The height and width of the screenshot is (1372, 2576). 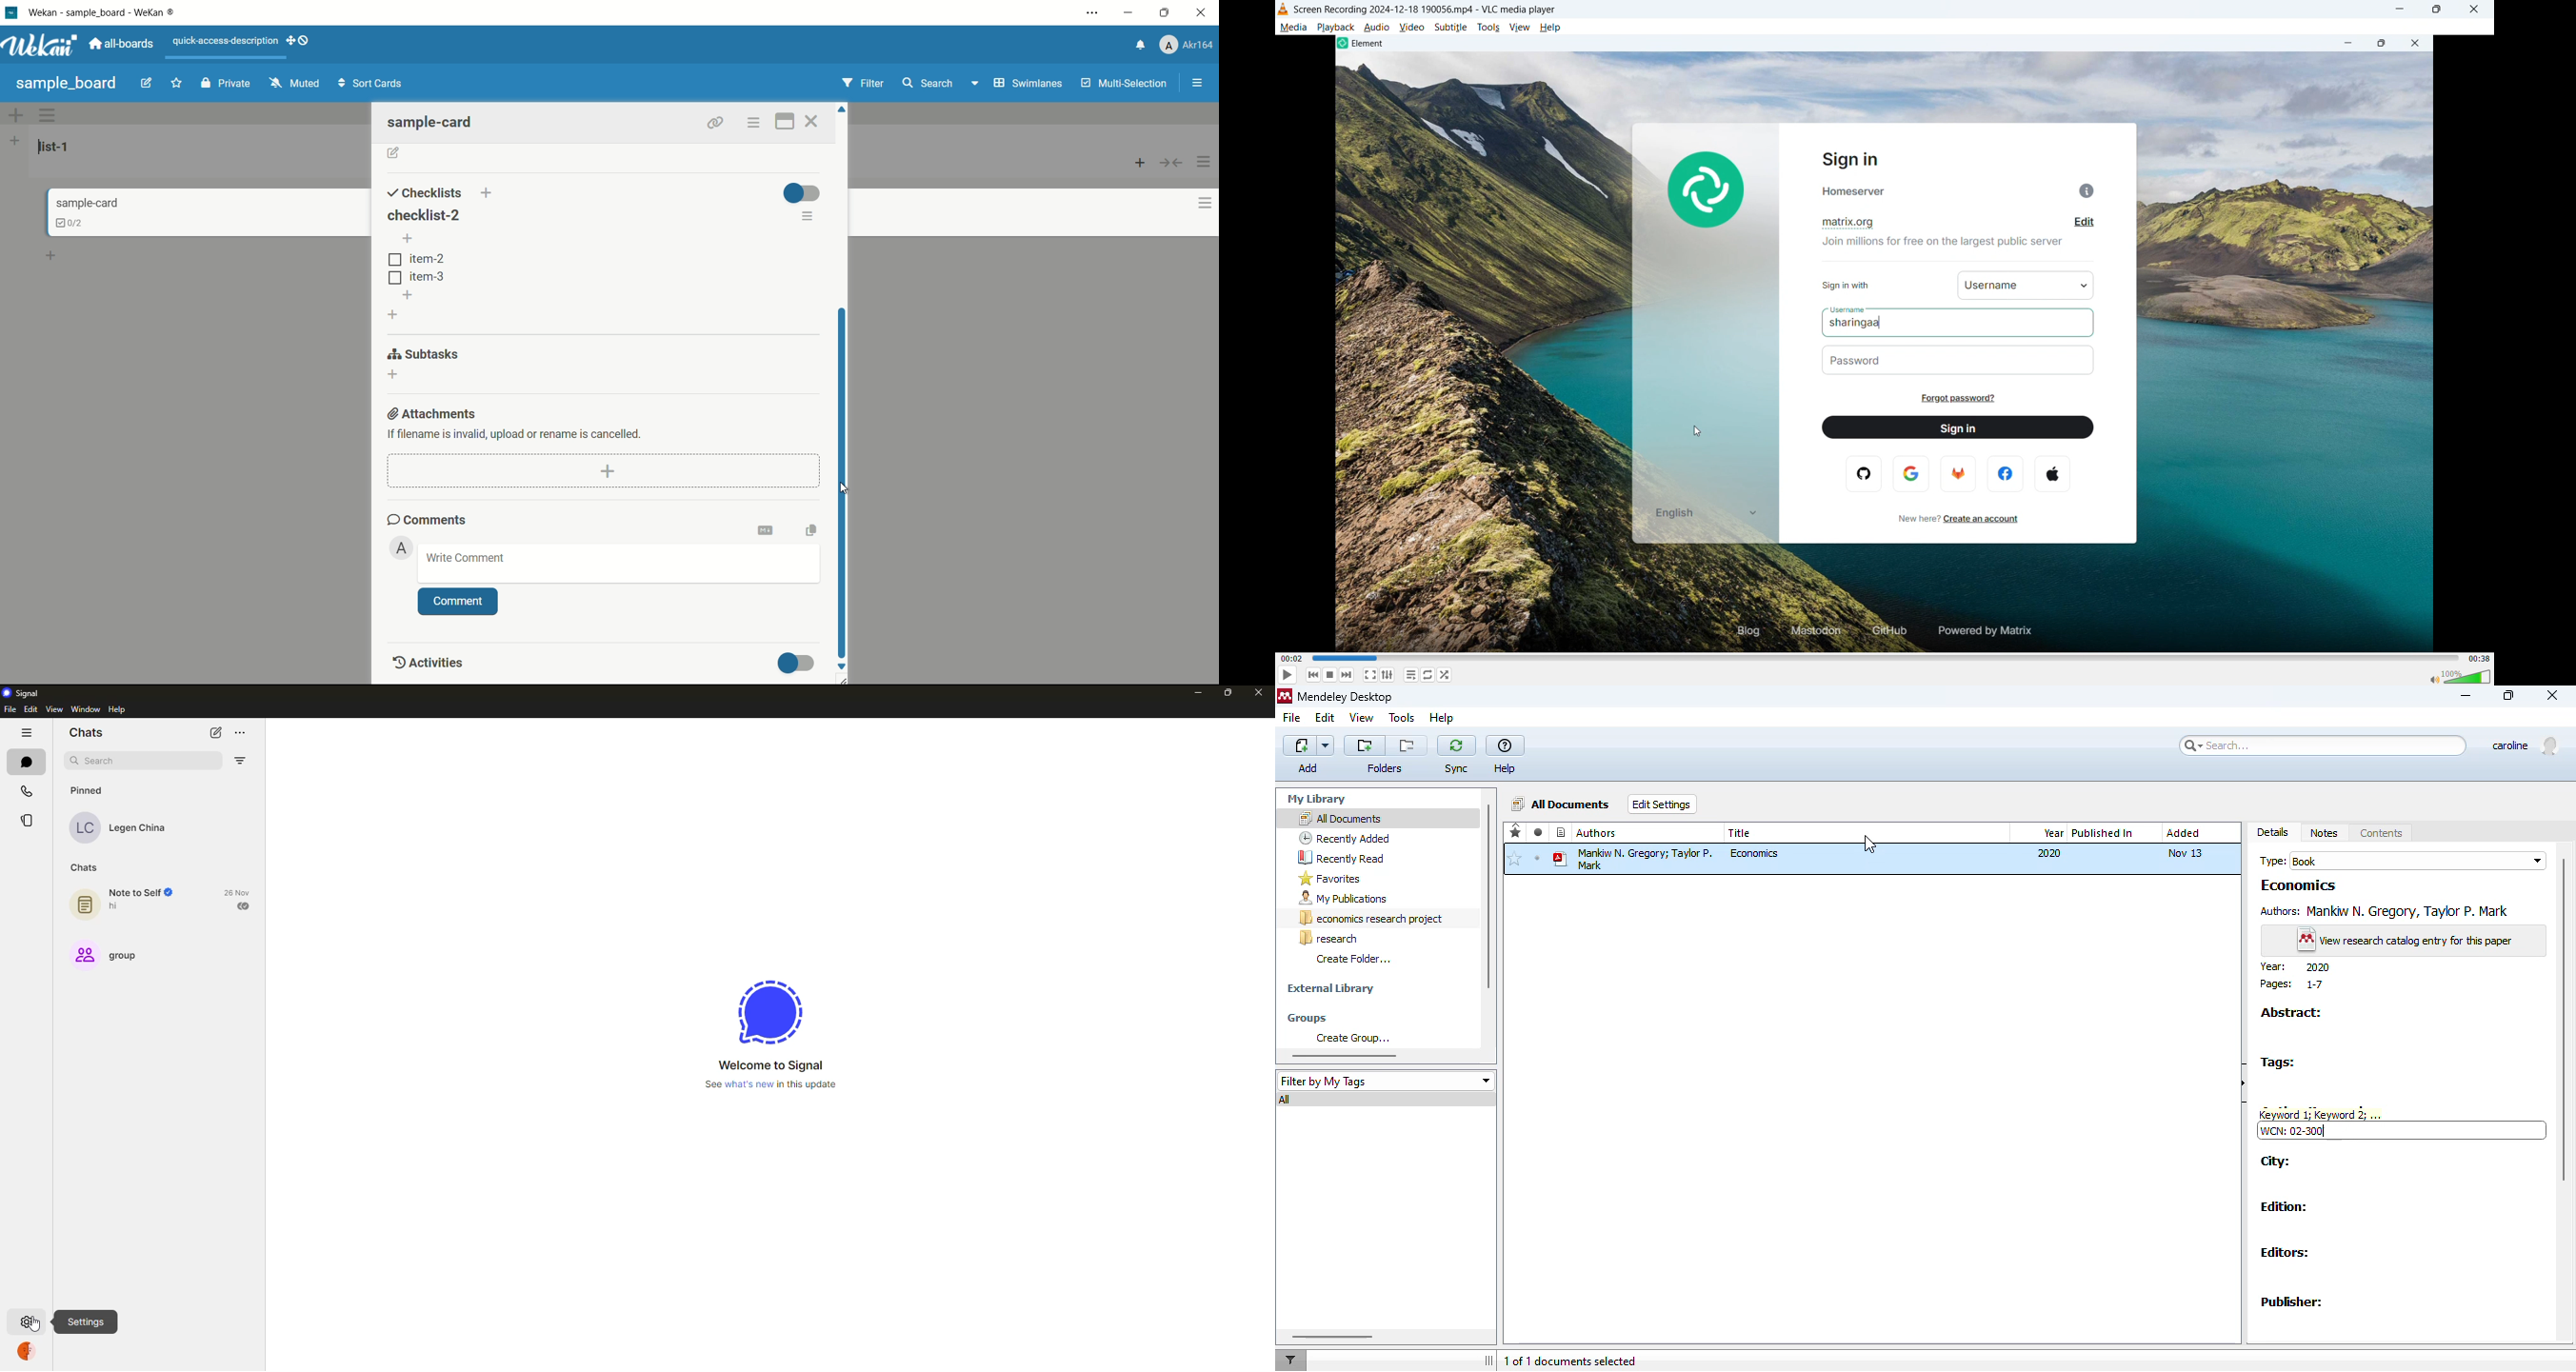 I want to click on minimize, so click(x=2345, y=43).